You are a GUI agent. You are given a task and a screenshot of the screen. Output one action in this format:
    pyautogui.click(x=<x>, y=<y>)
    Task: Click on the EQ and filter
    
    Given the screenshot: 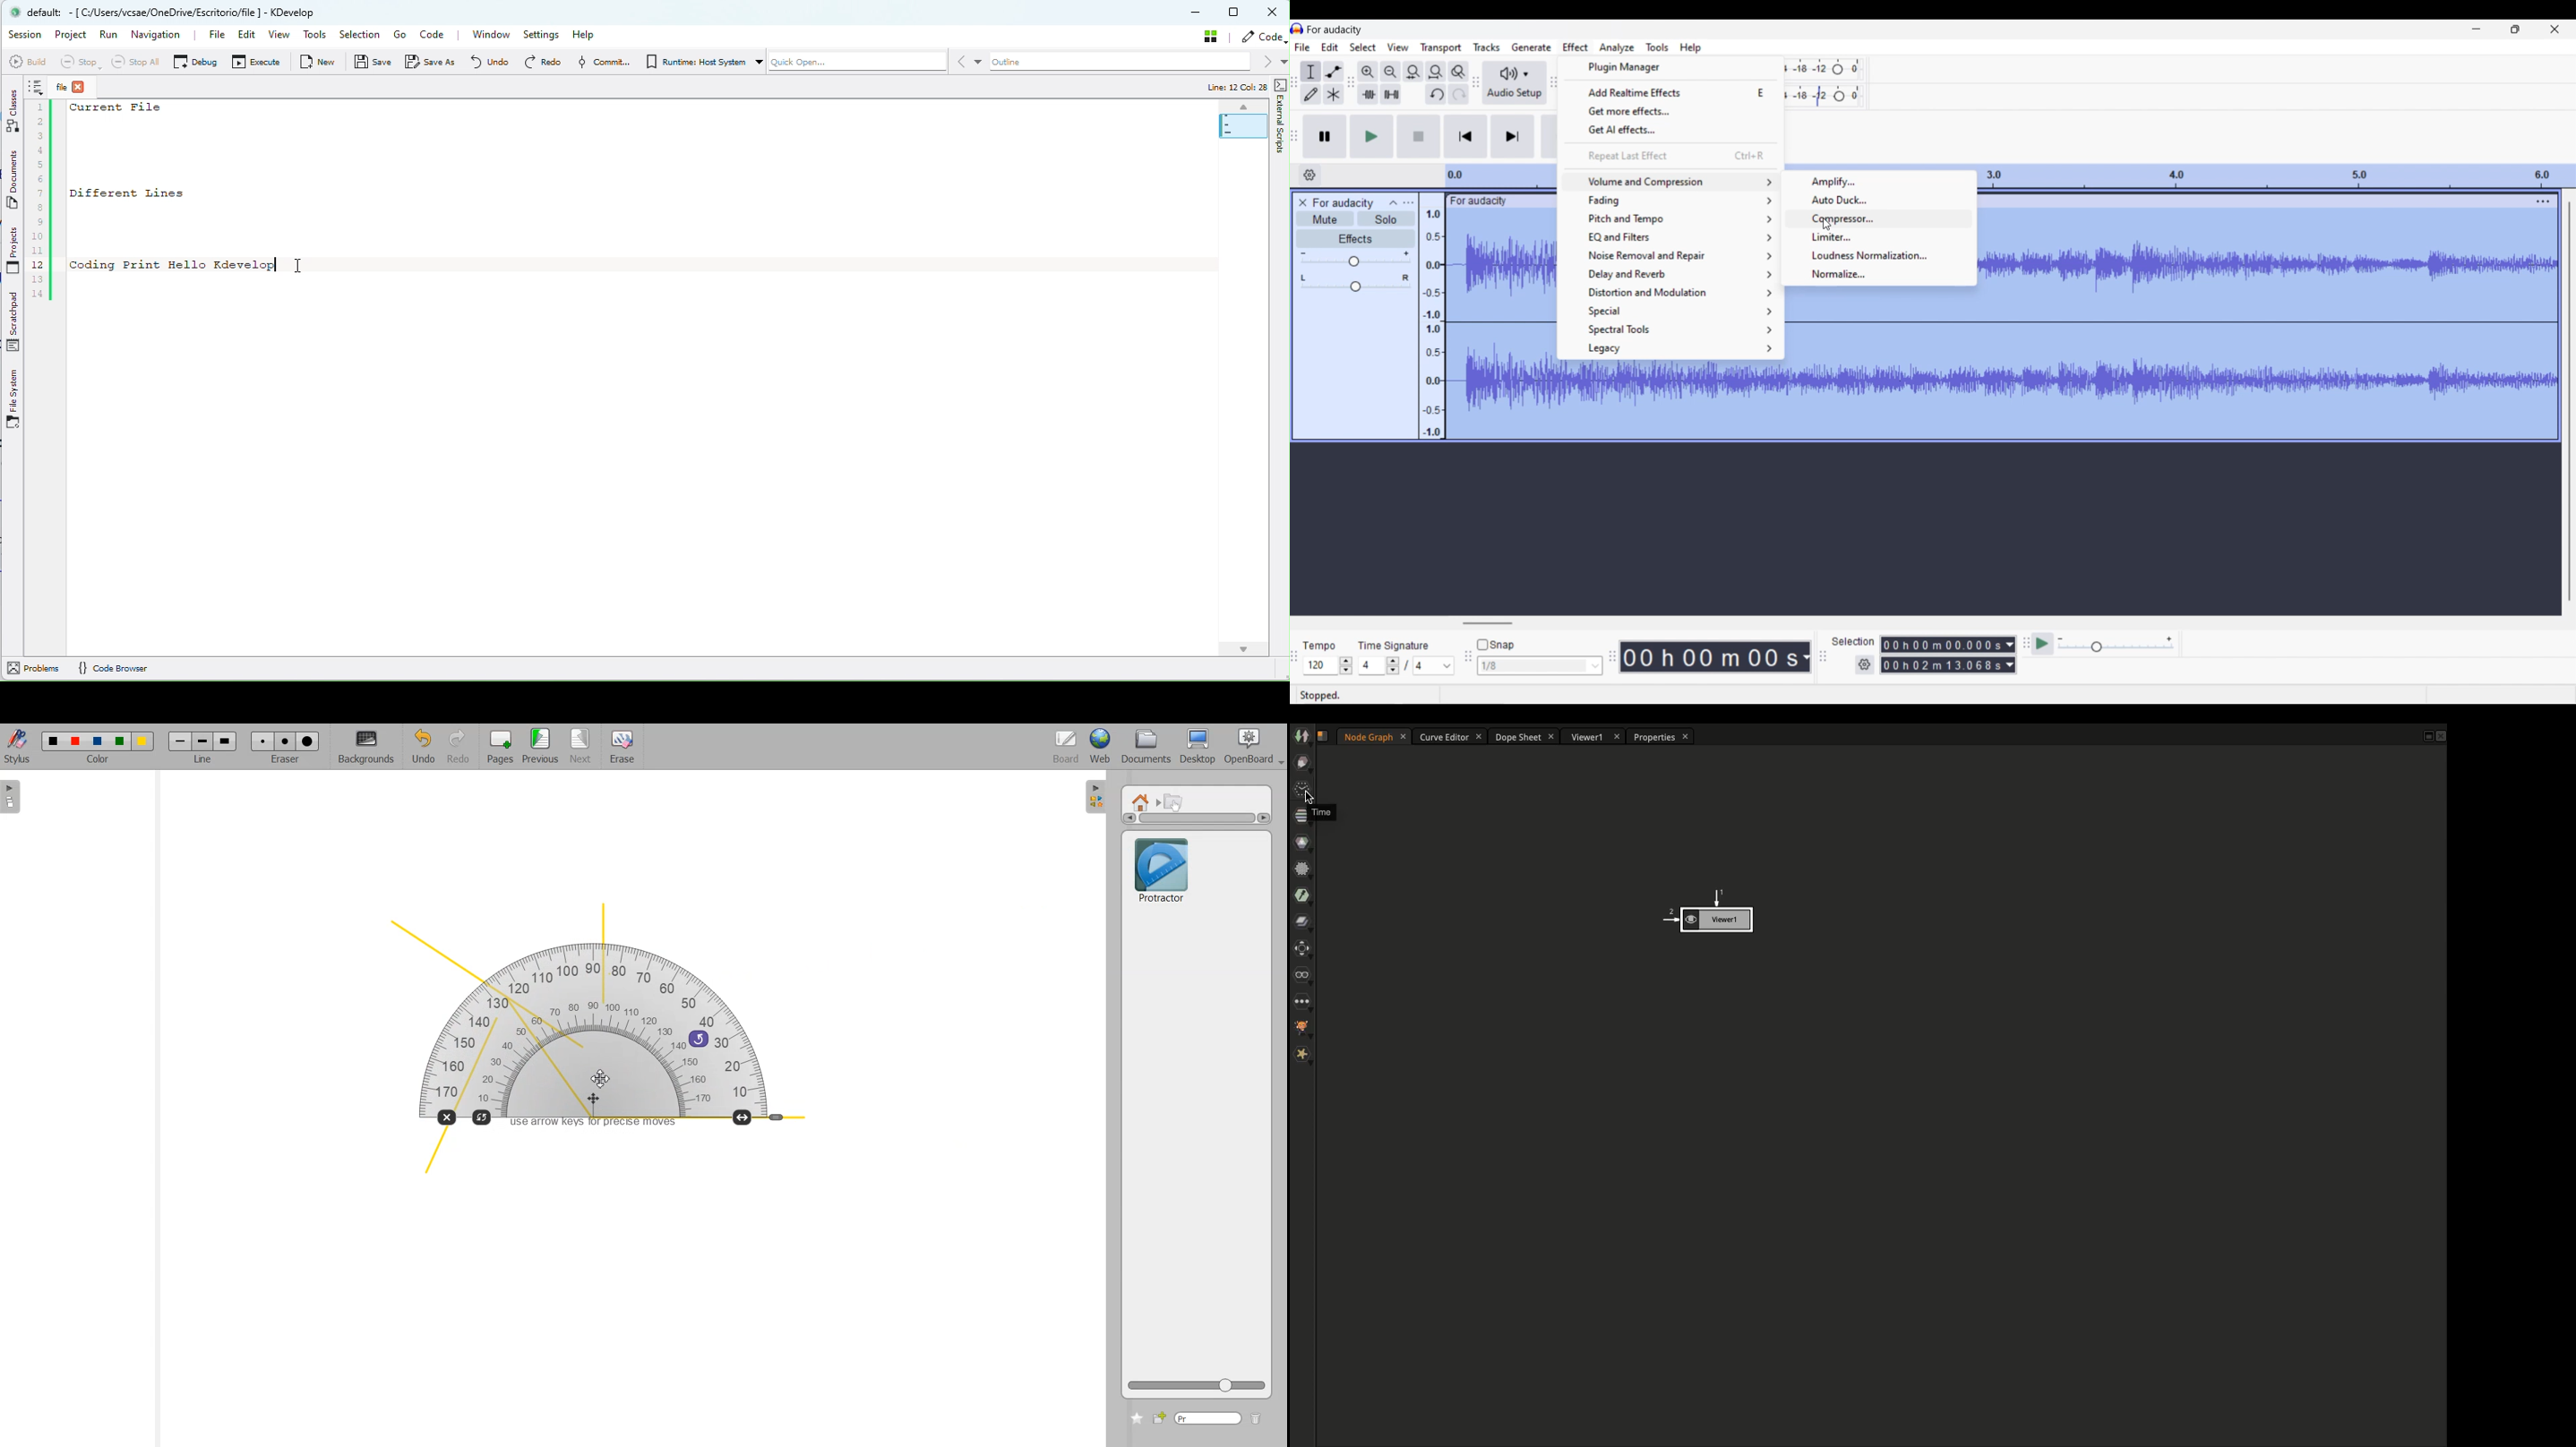 What is the action you would take?
    pyautogui.click(x=1671, y=236)
    